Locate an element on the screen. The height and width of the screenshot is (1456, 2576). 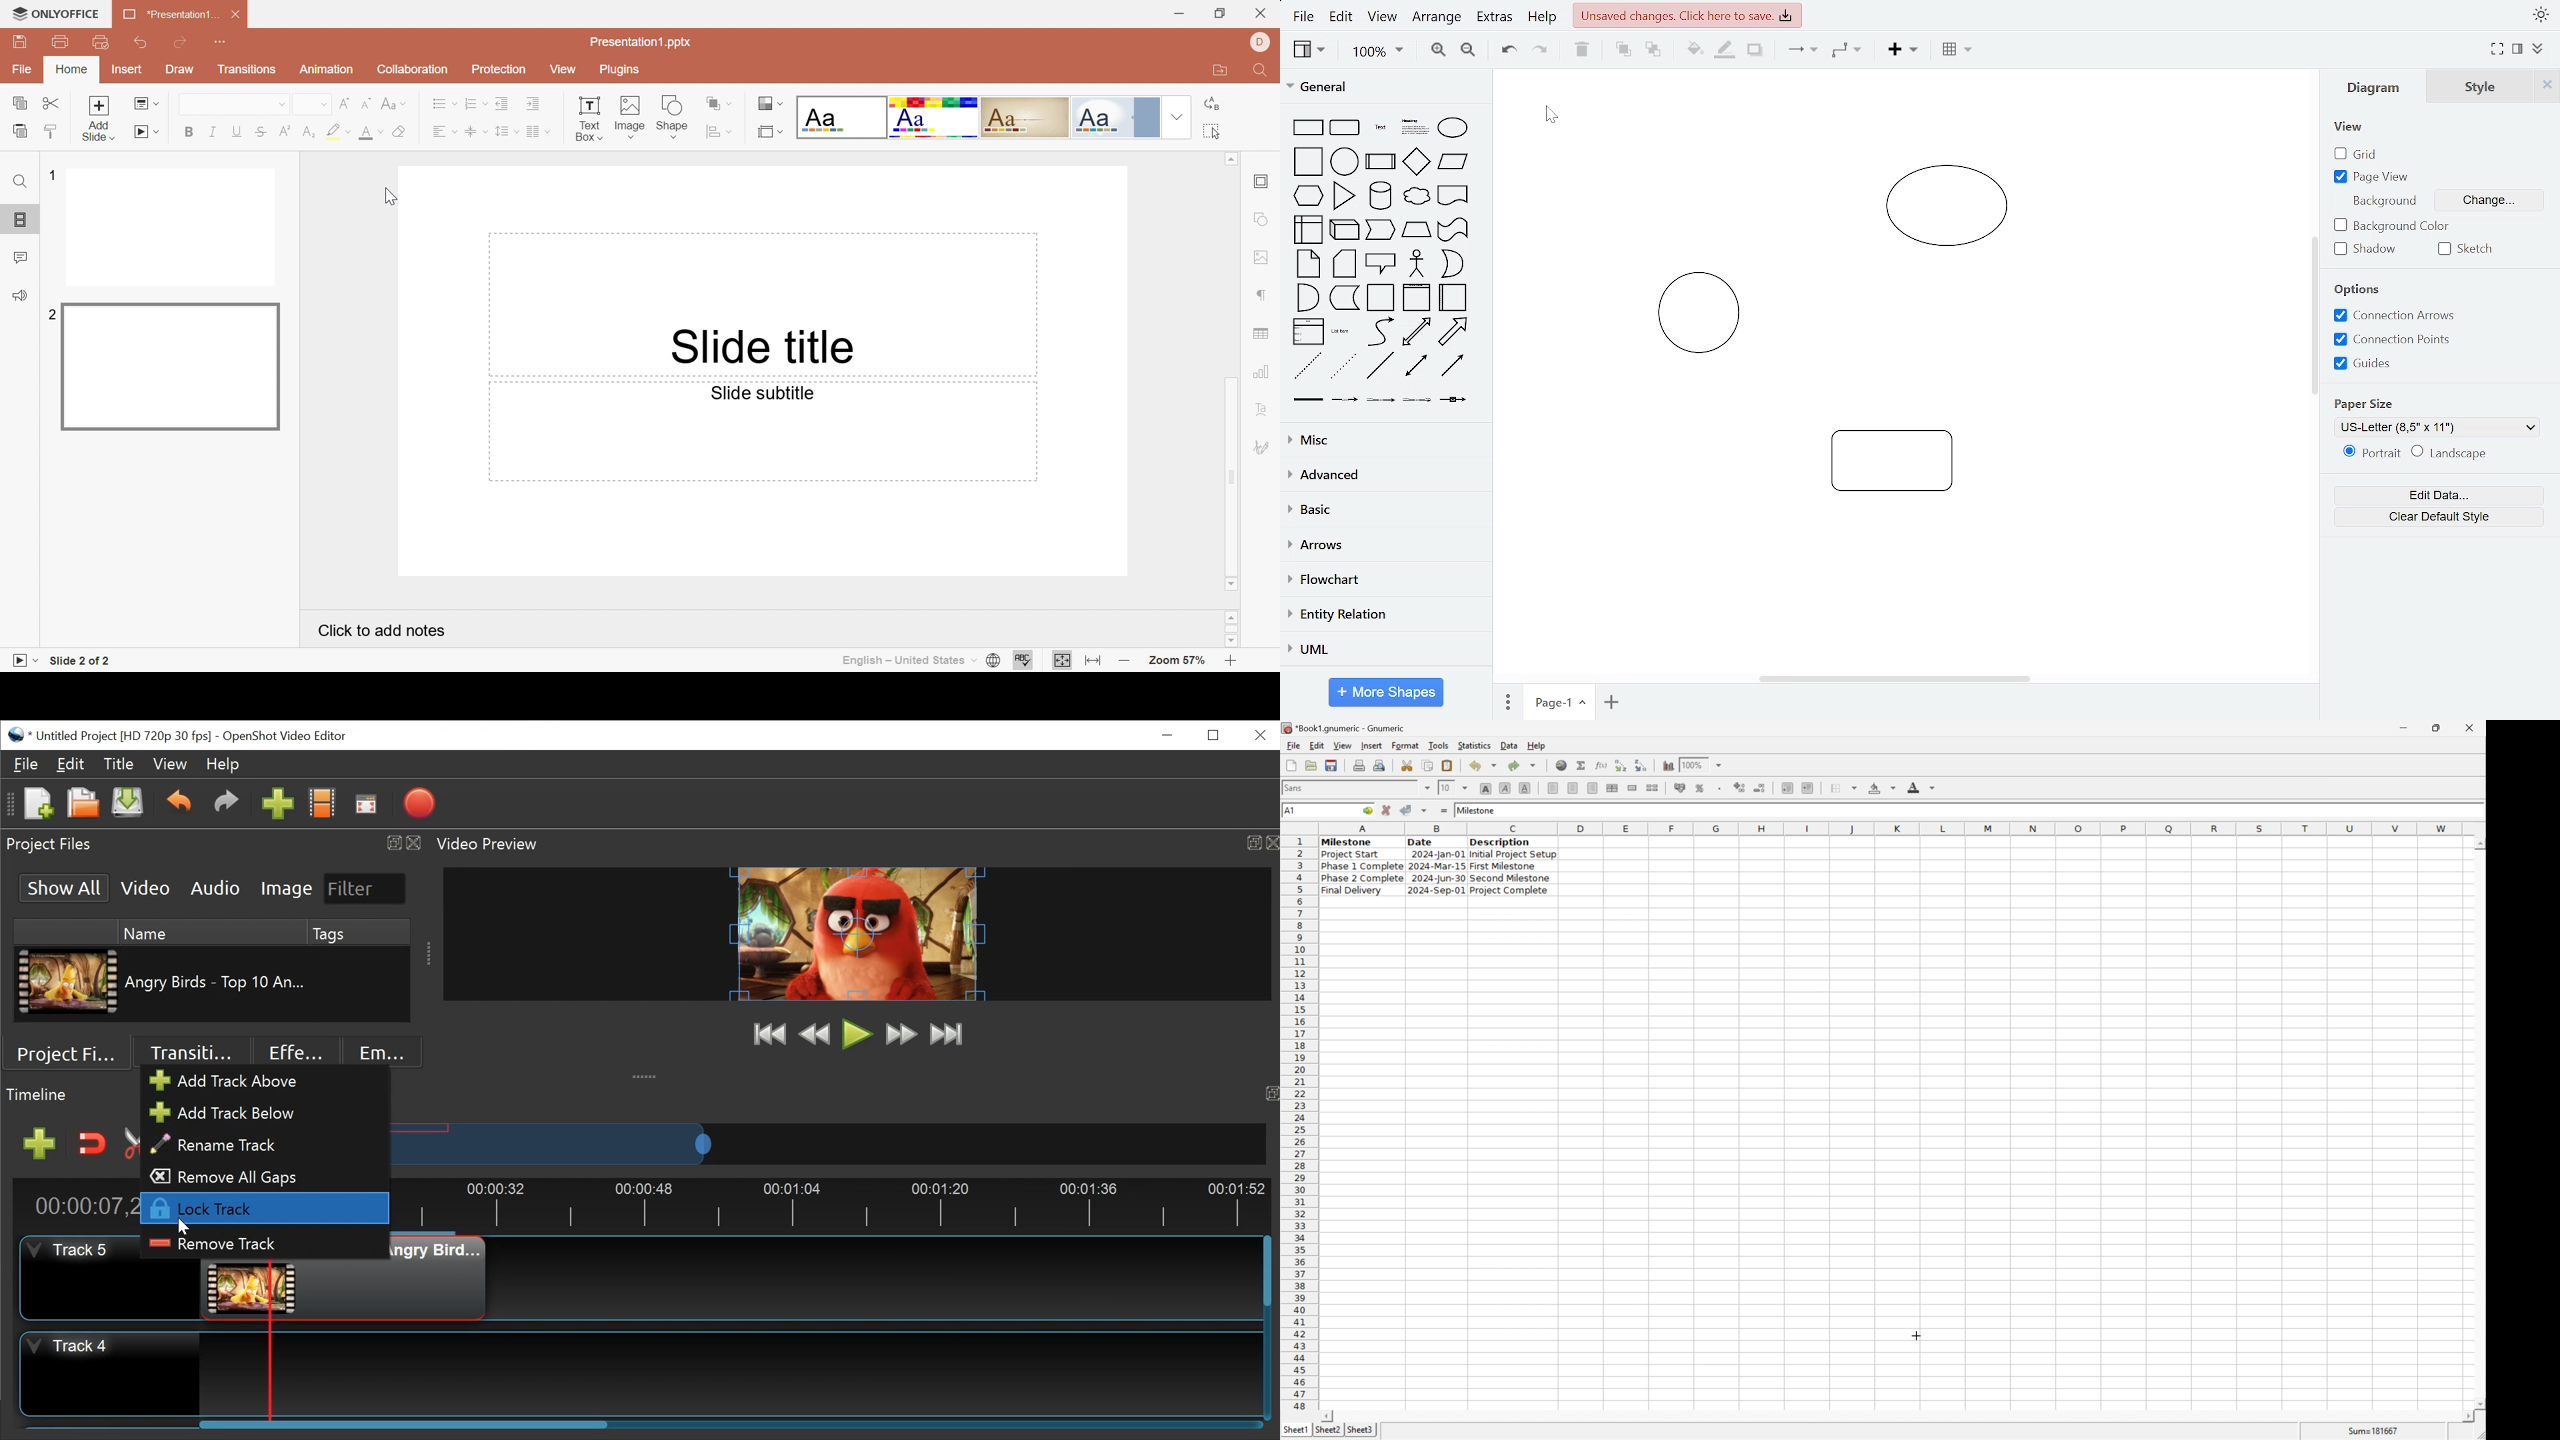
heading is located at coordinates (1414, 128).